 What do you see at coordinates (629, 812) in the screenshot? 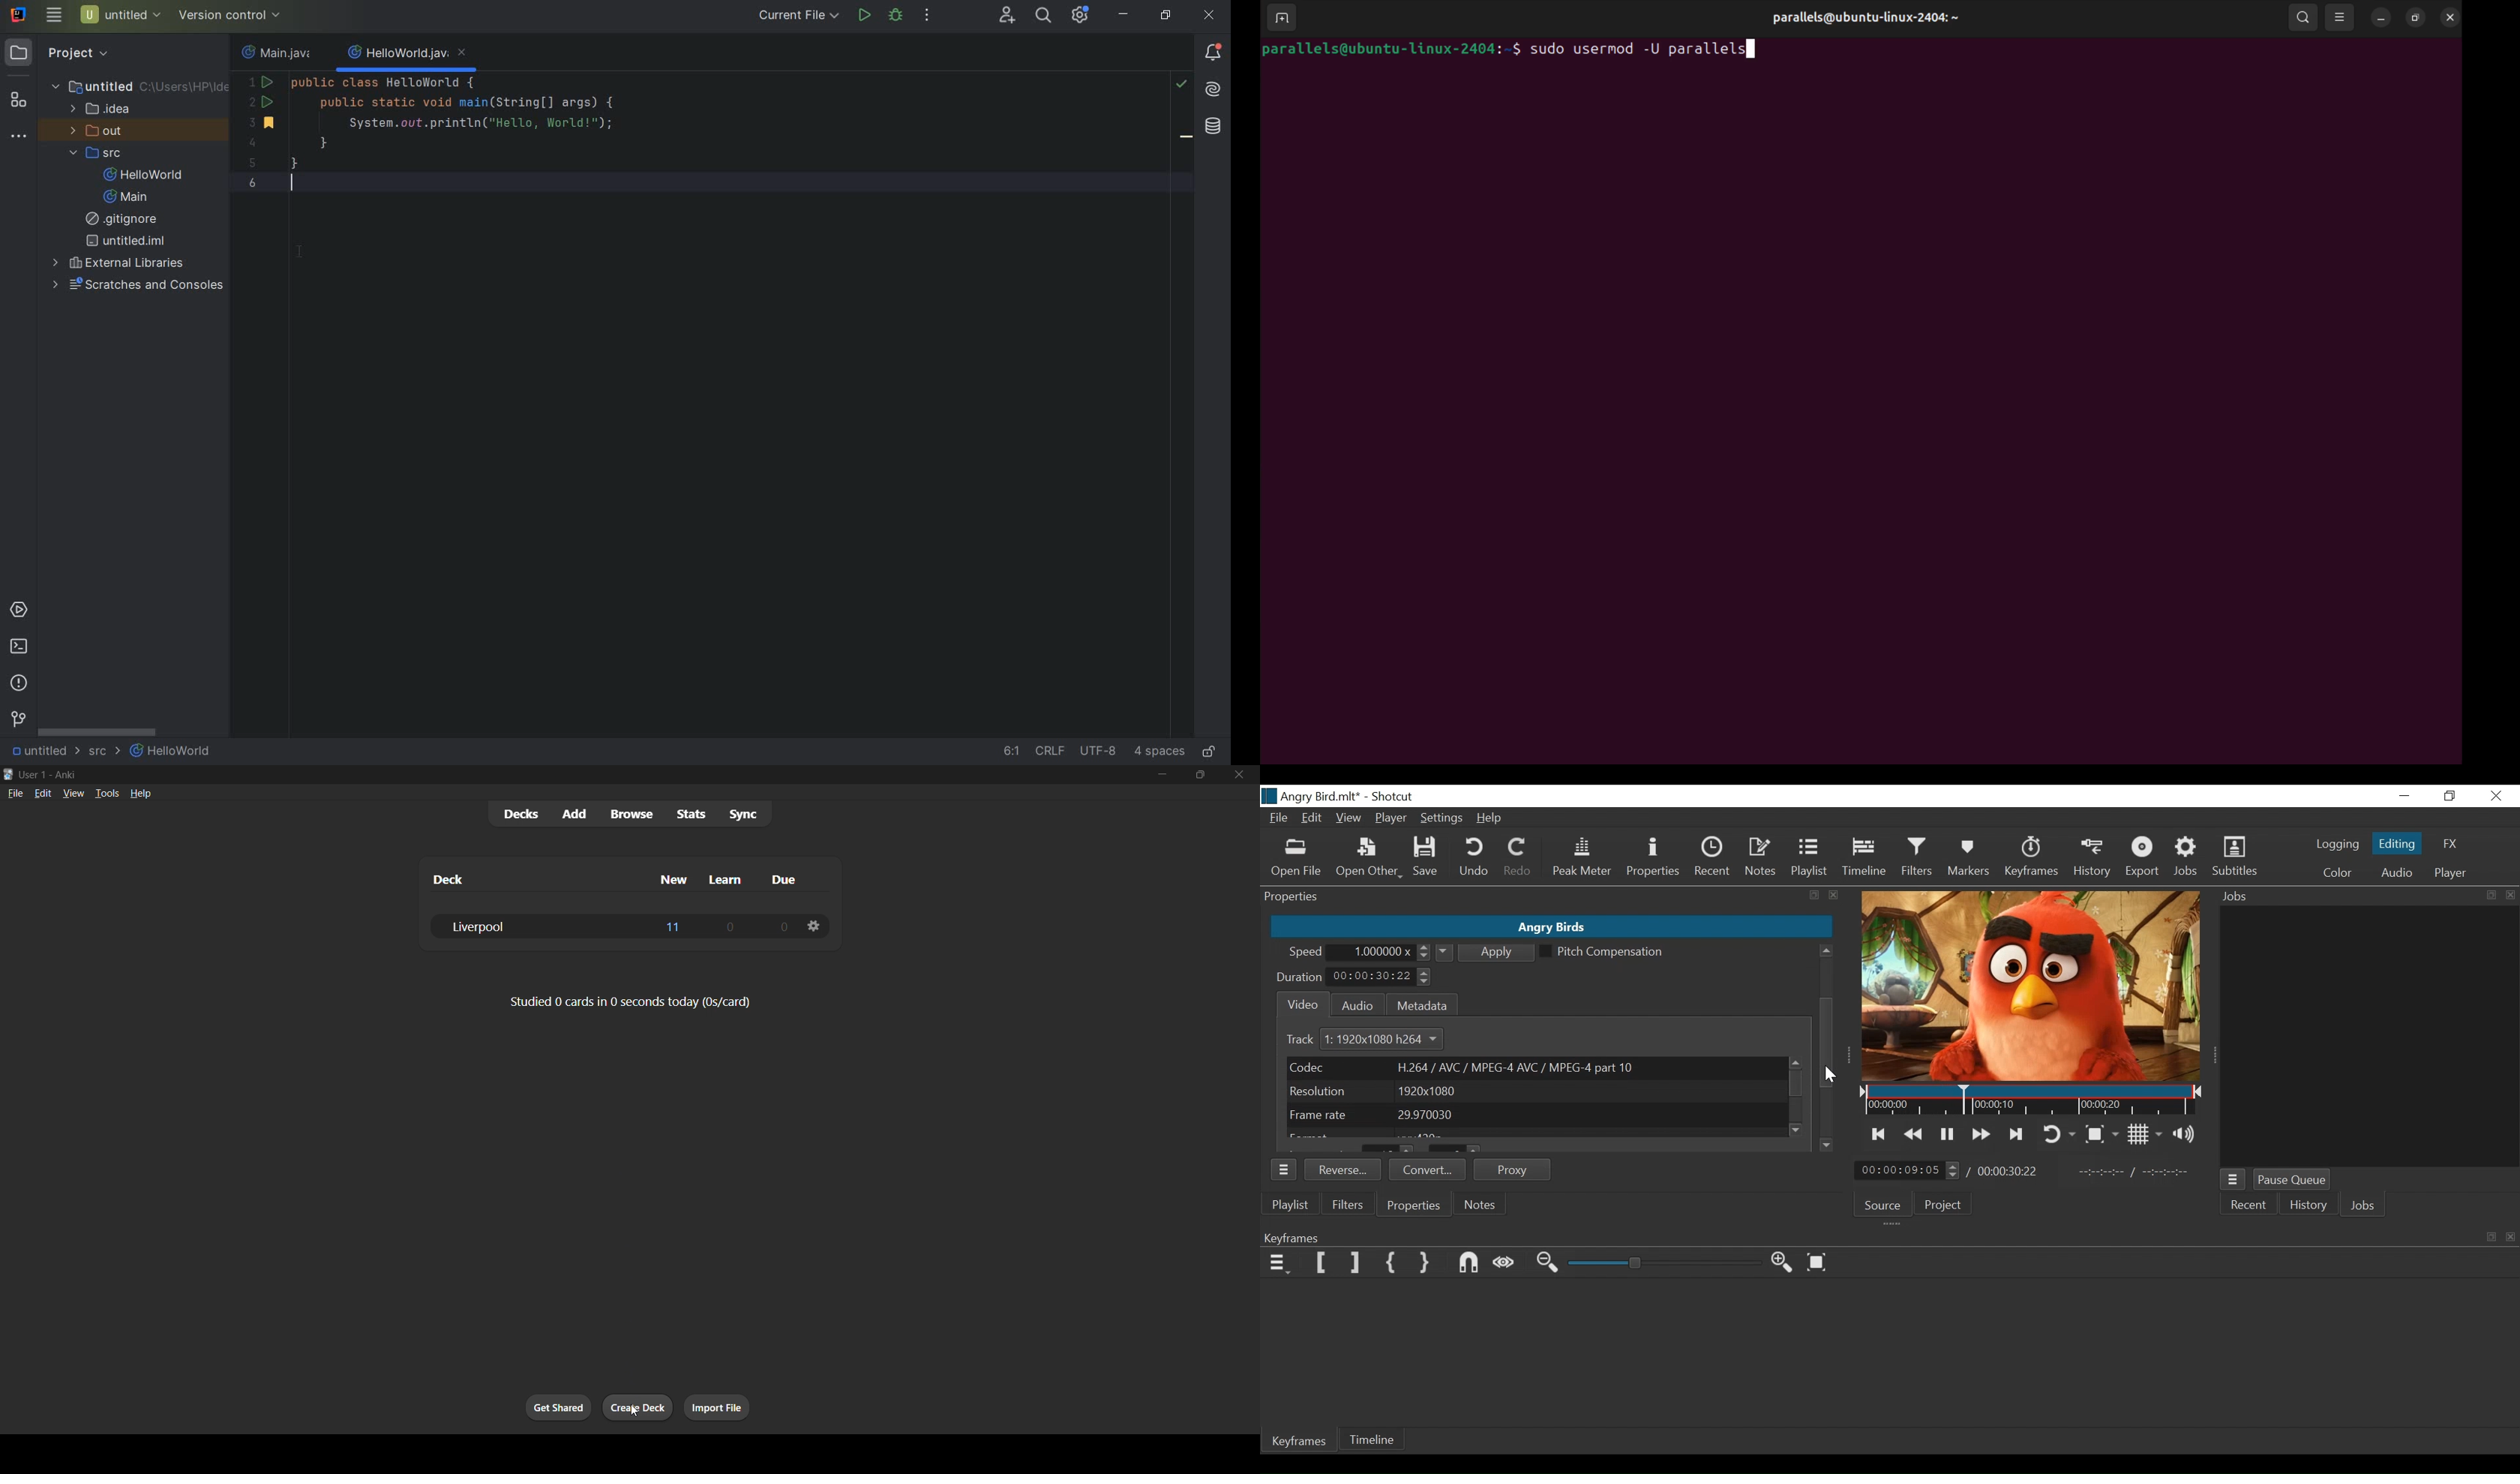
I see `browse` at bounding box center [629, 812].